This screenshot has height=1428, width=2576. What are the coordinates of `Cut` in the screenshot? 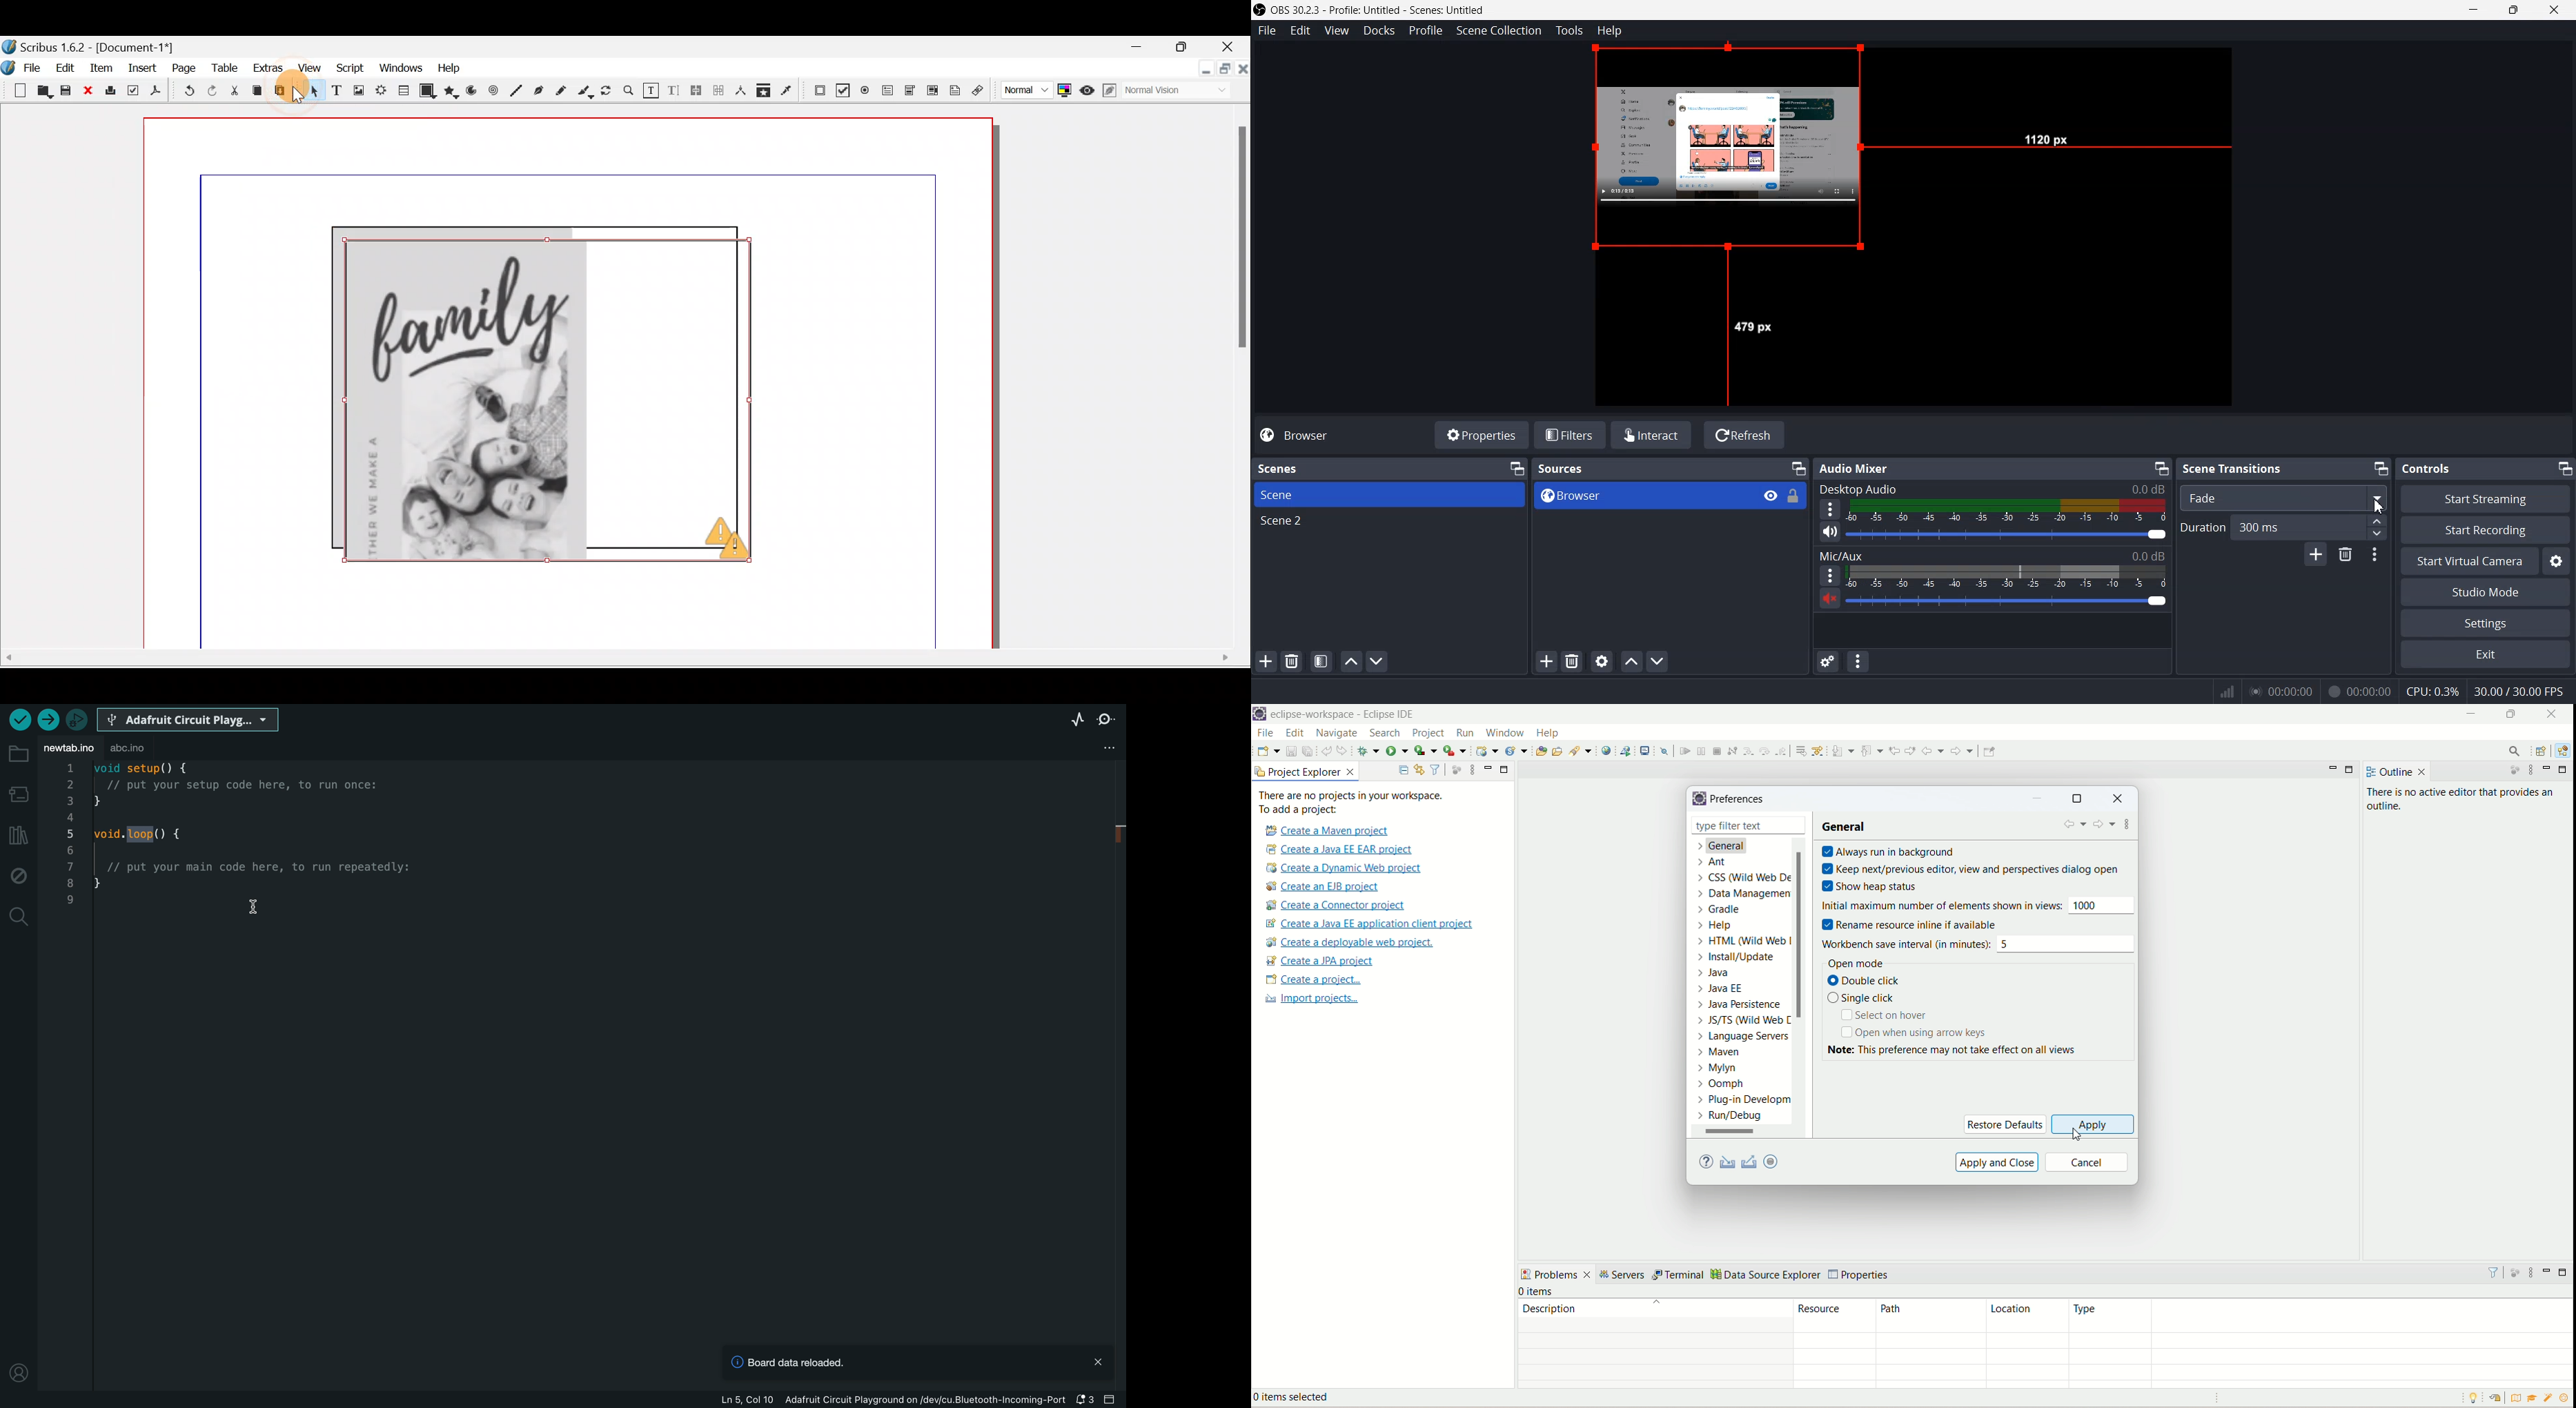 It's located at (238, 91).